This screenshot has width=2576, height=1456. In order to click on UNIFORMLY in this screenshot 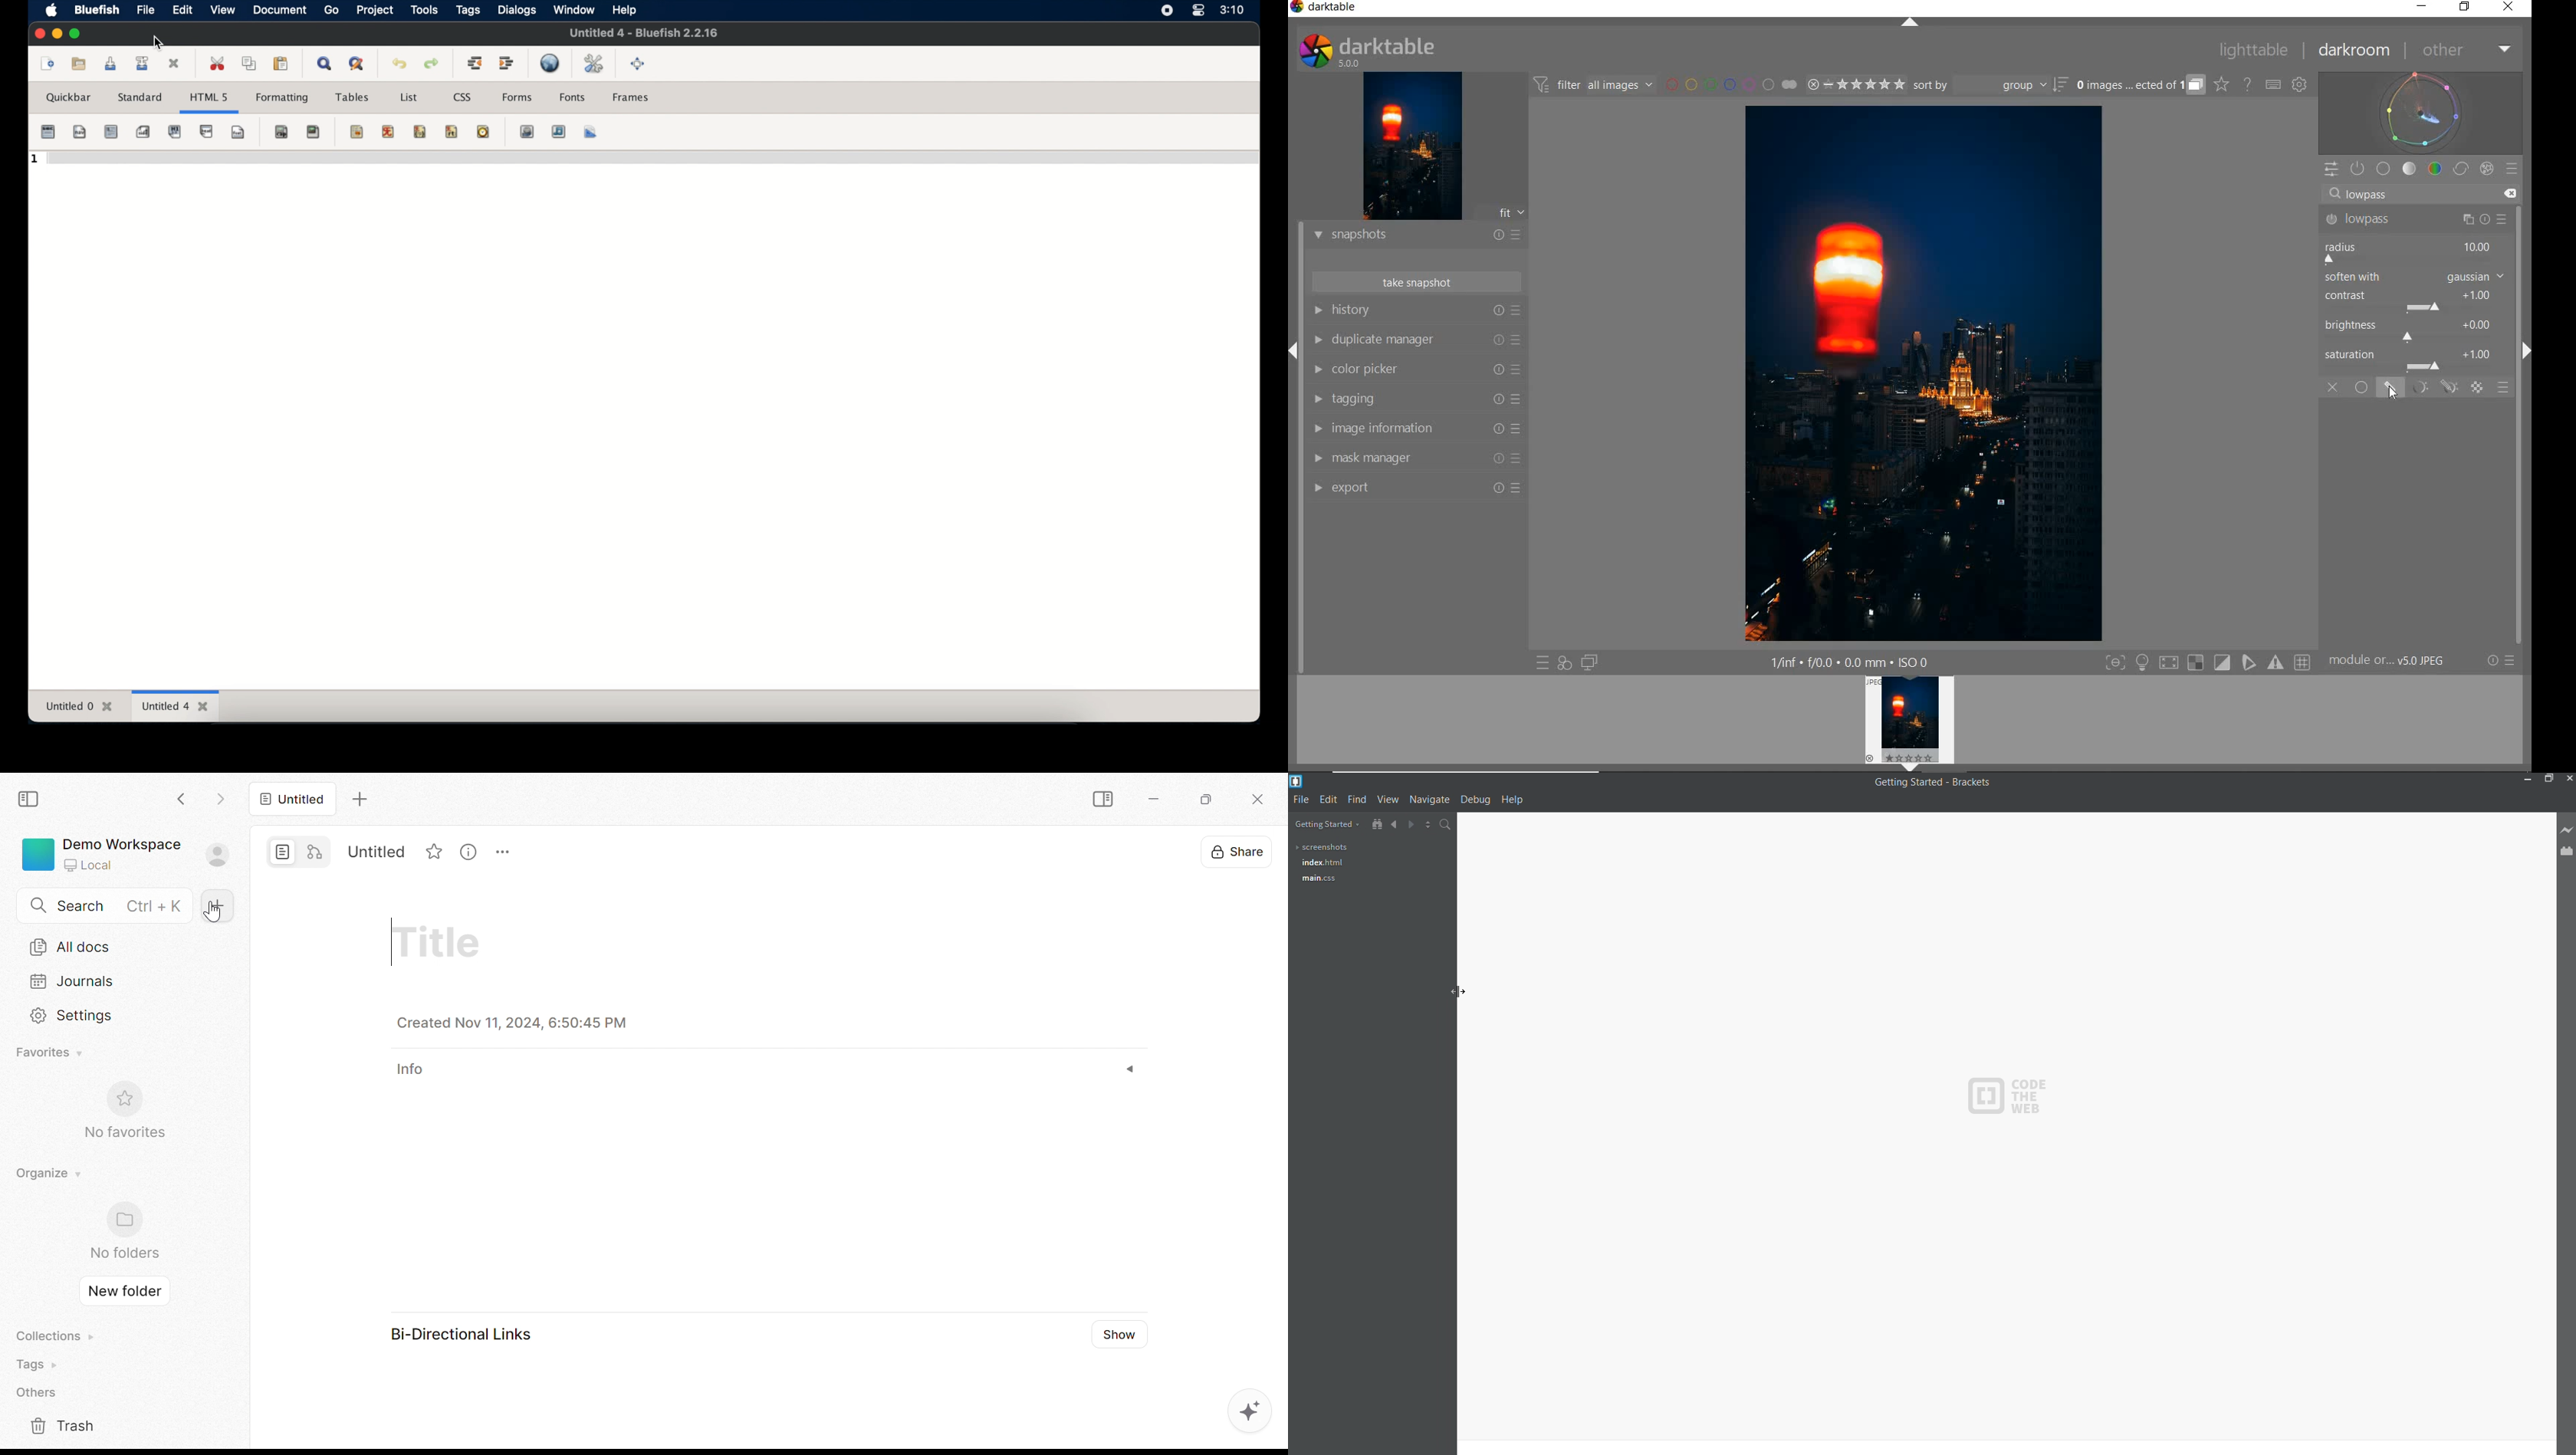, I will do `click(2362, 388)`.